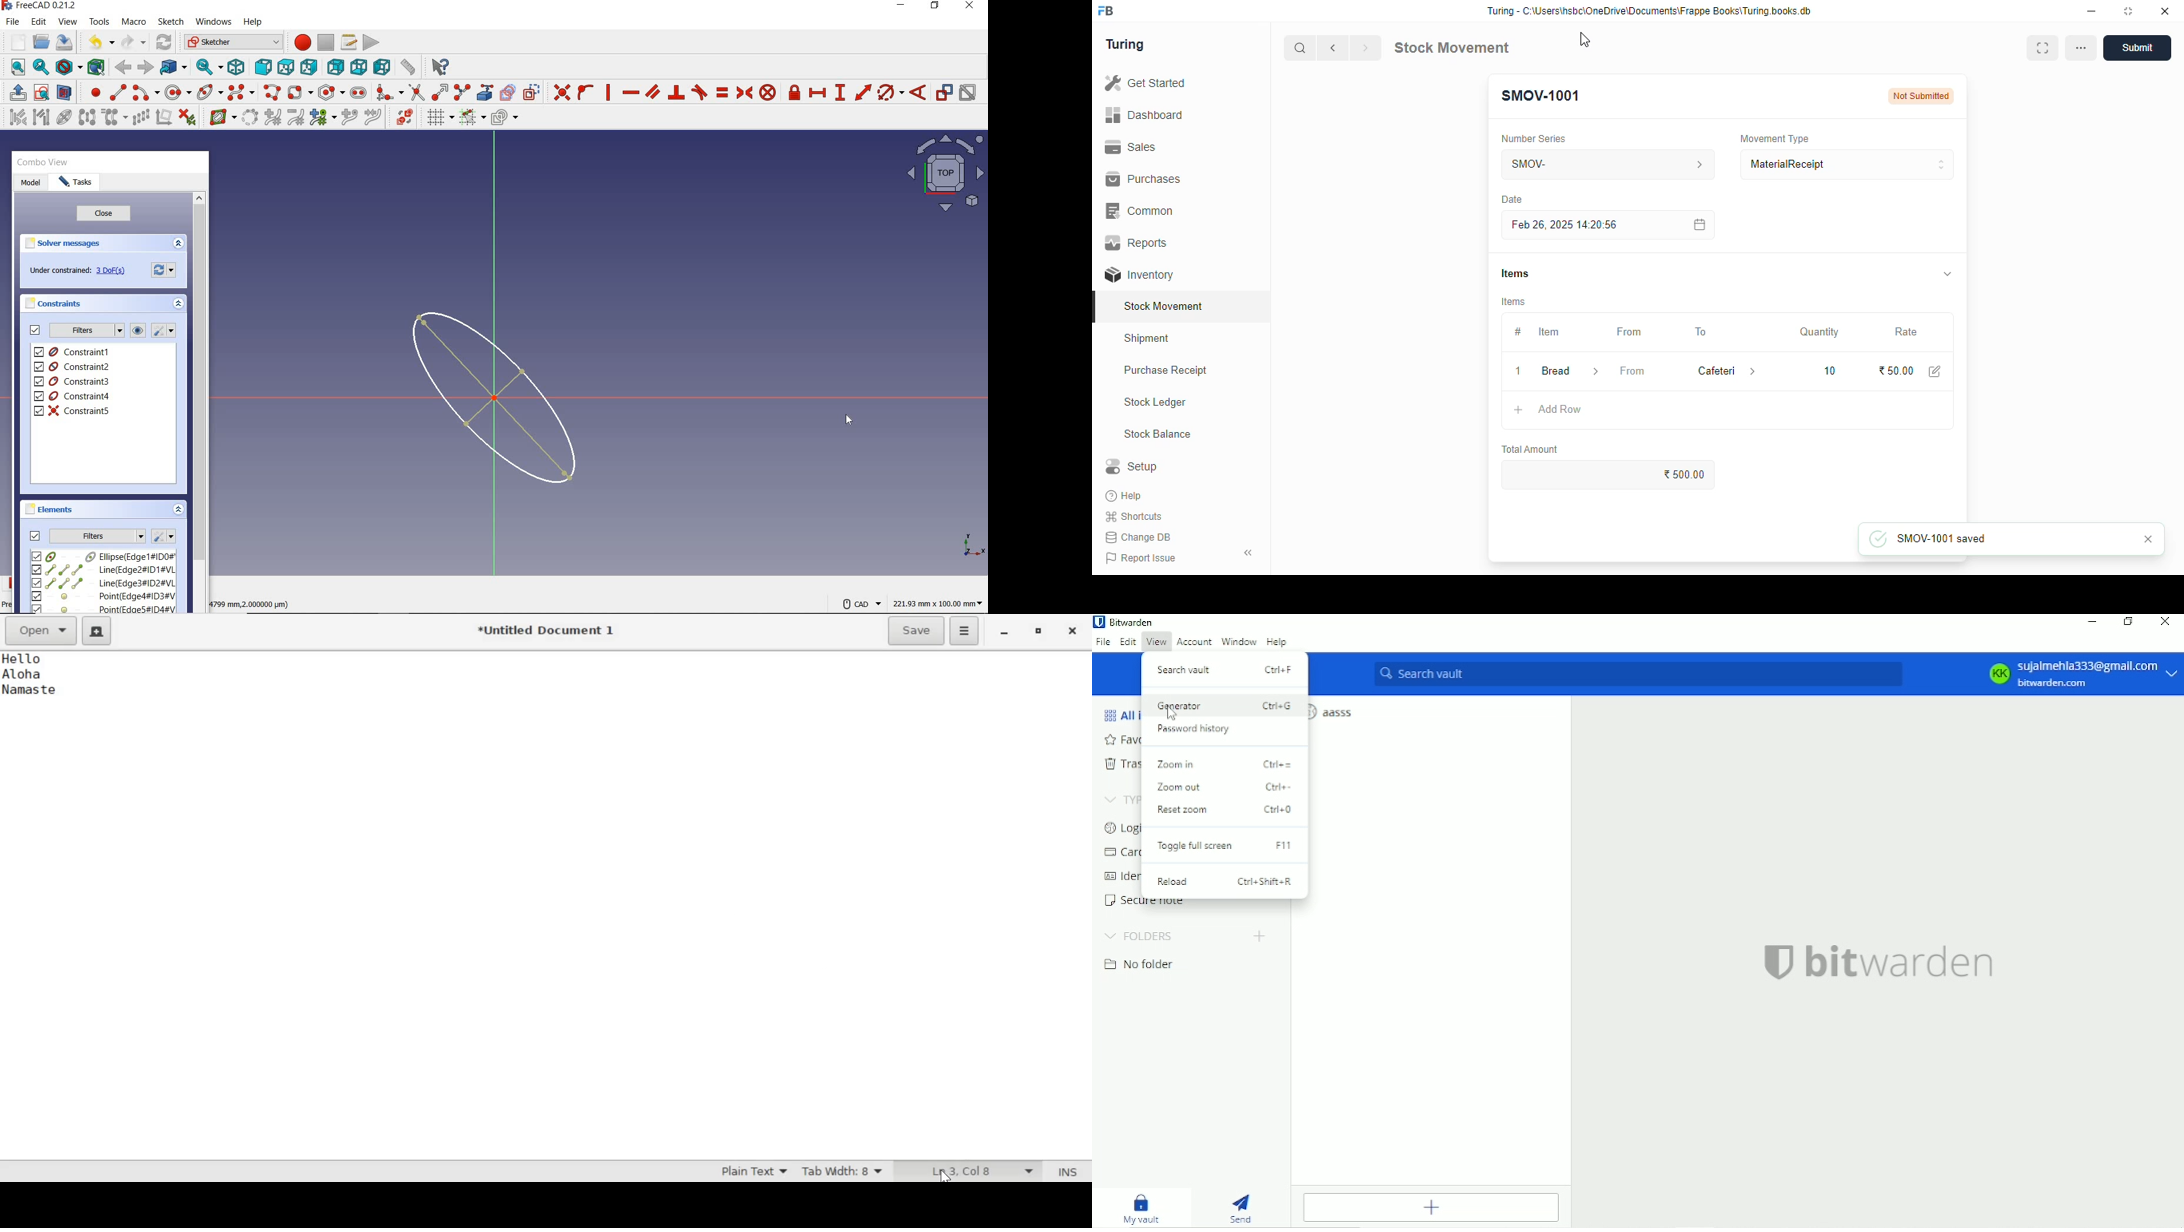 This screenshot has width=2184, height=1232. I want to click on bitwarden logo, so click(1778, 962).